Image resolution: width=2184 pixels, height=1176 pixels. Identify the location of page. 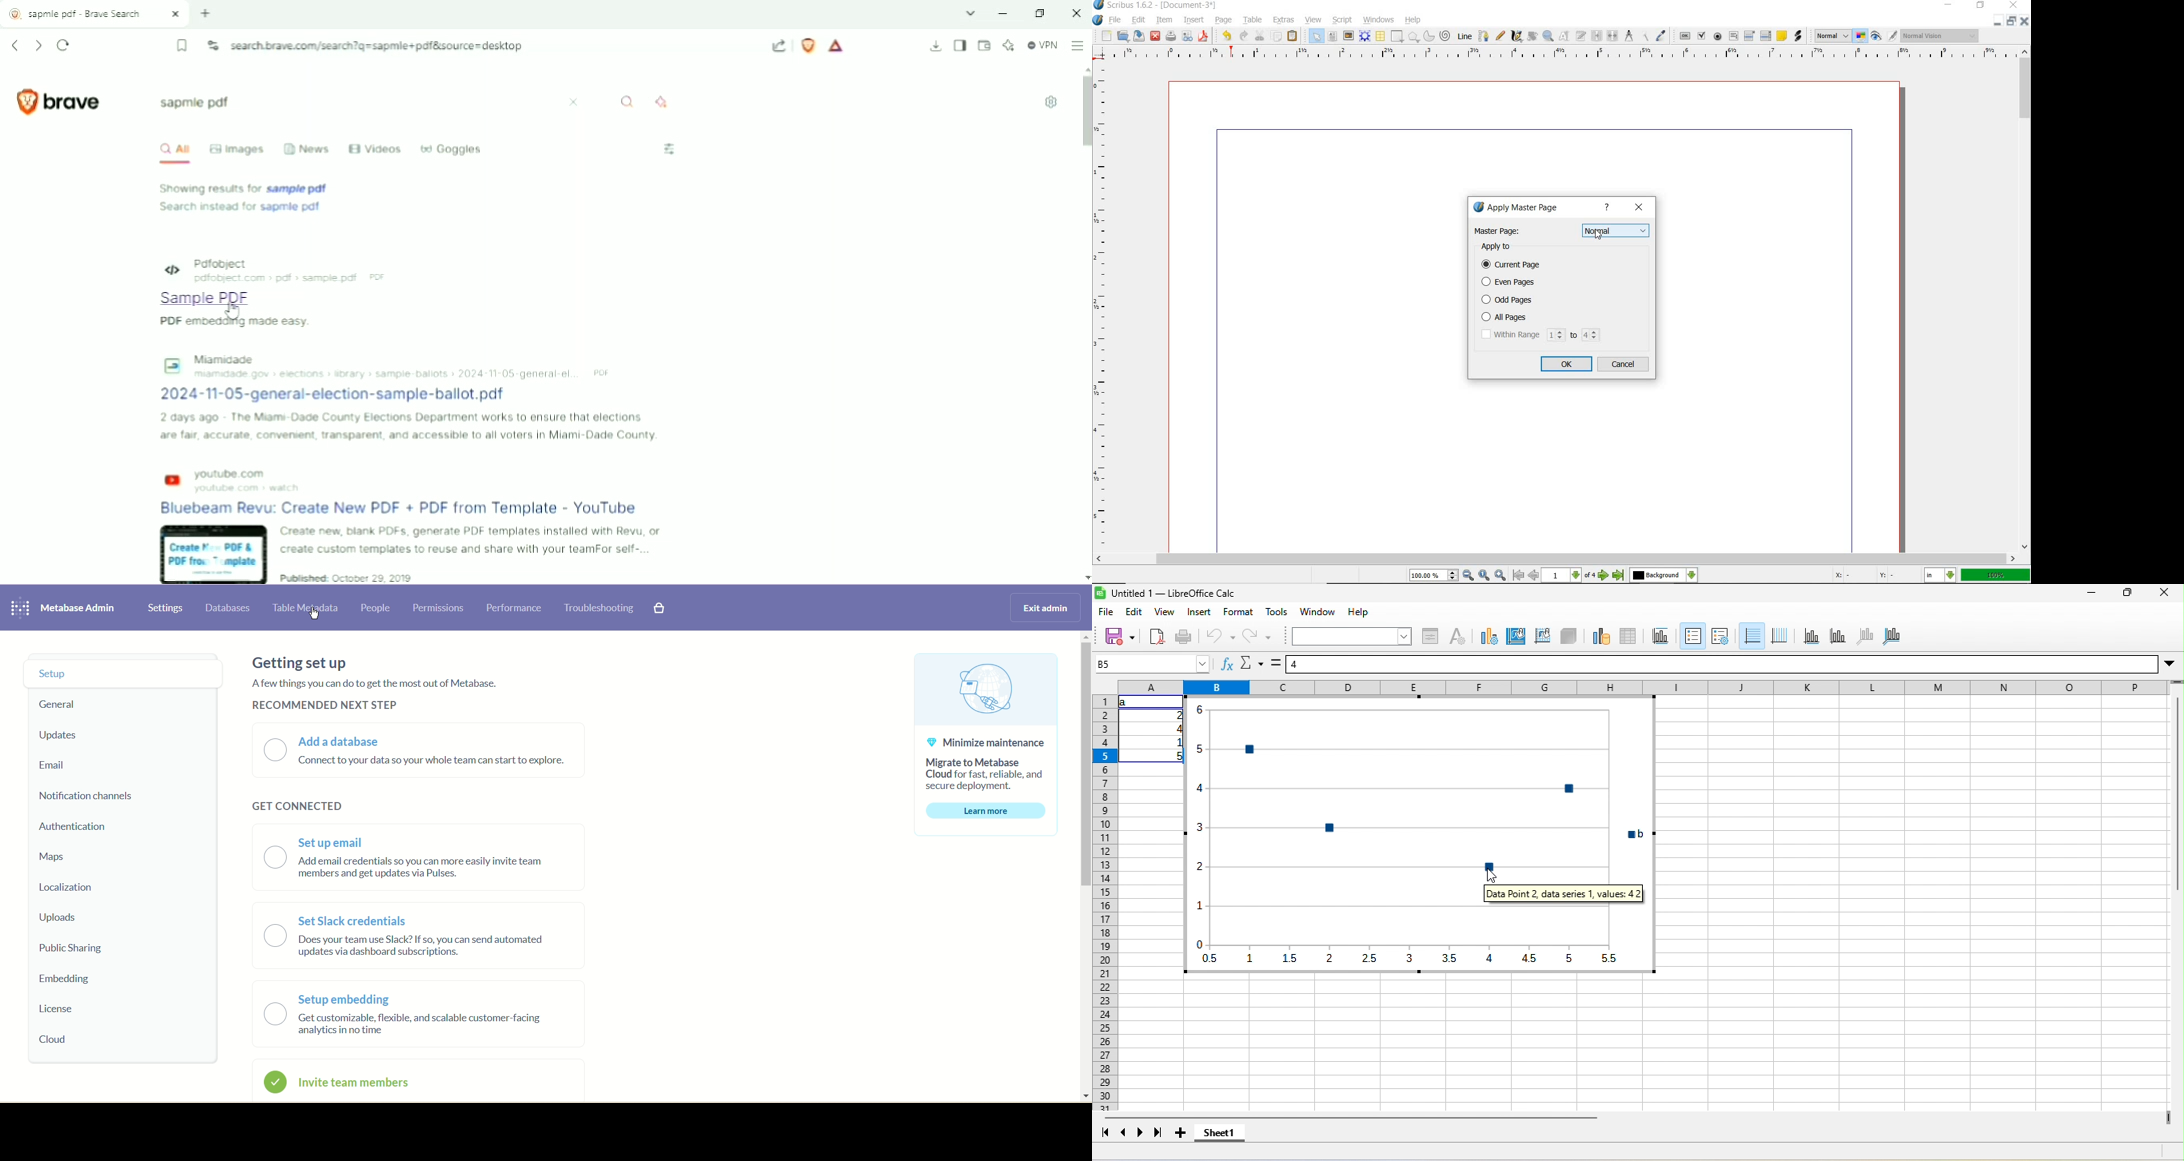
(1221, 19).